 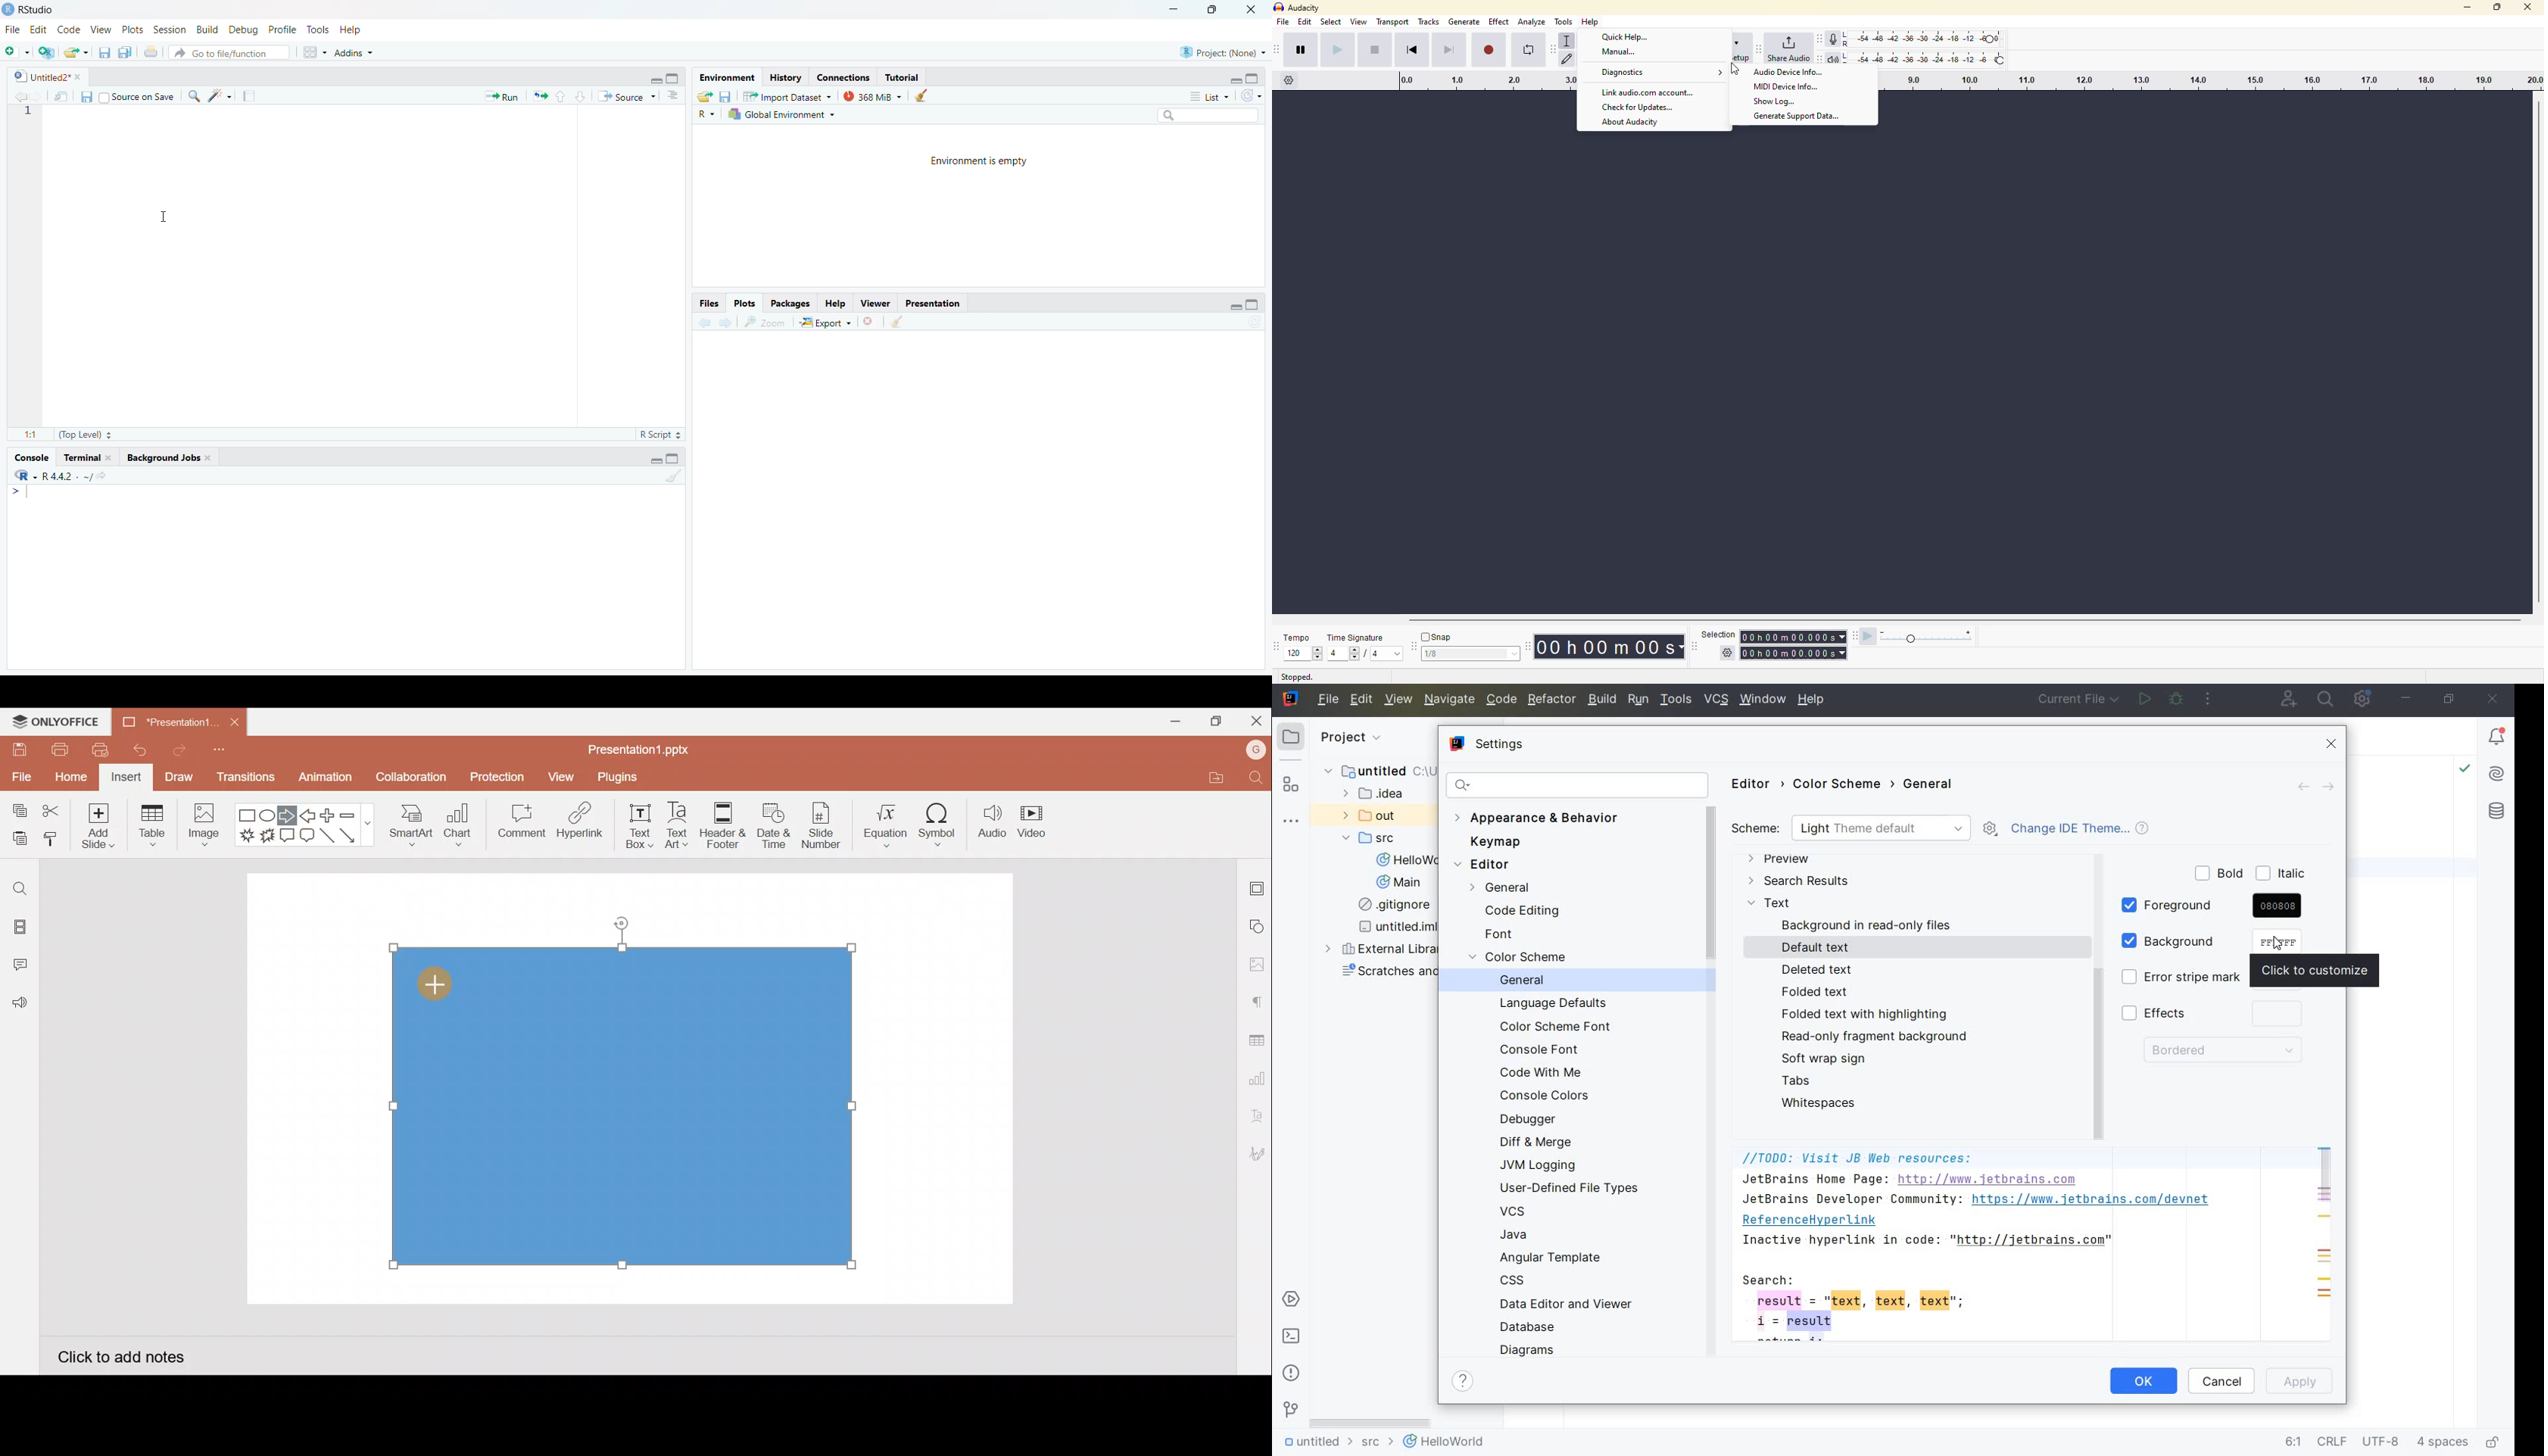 I want to click on Presentation1.pptx, so click(x=643, y=747).